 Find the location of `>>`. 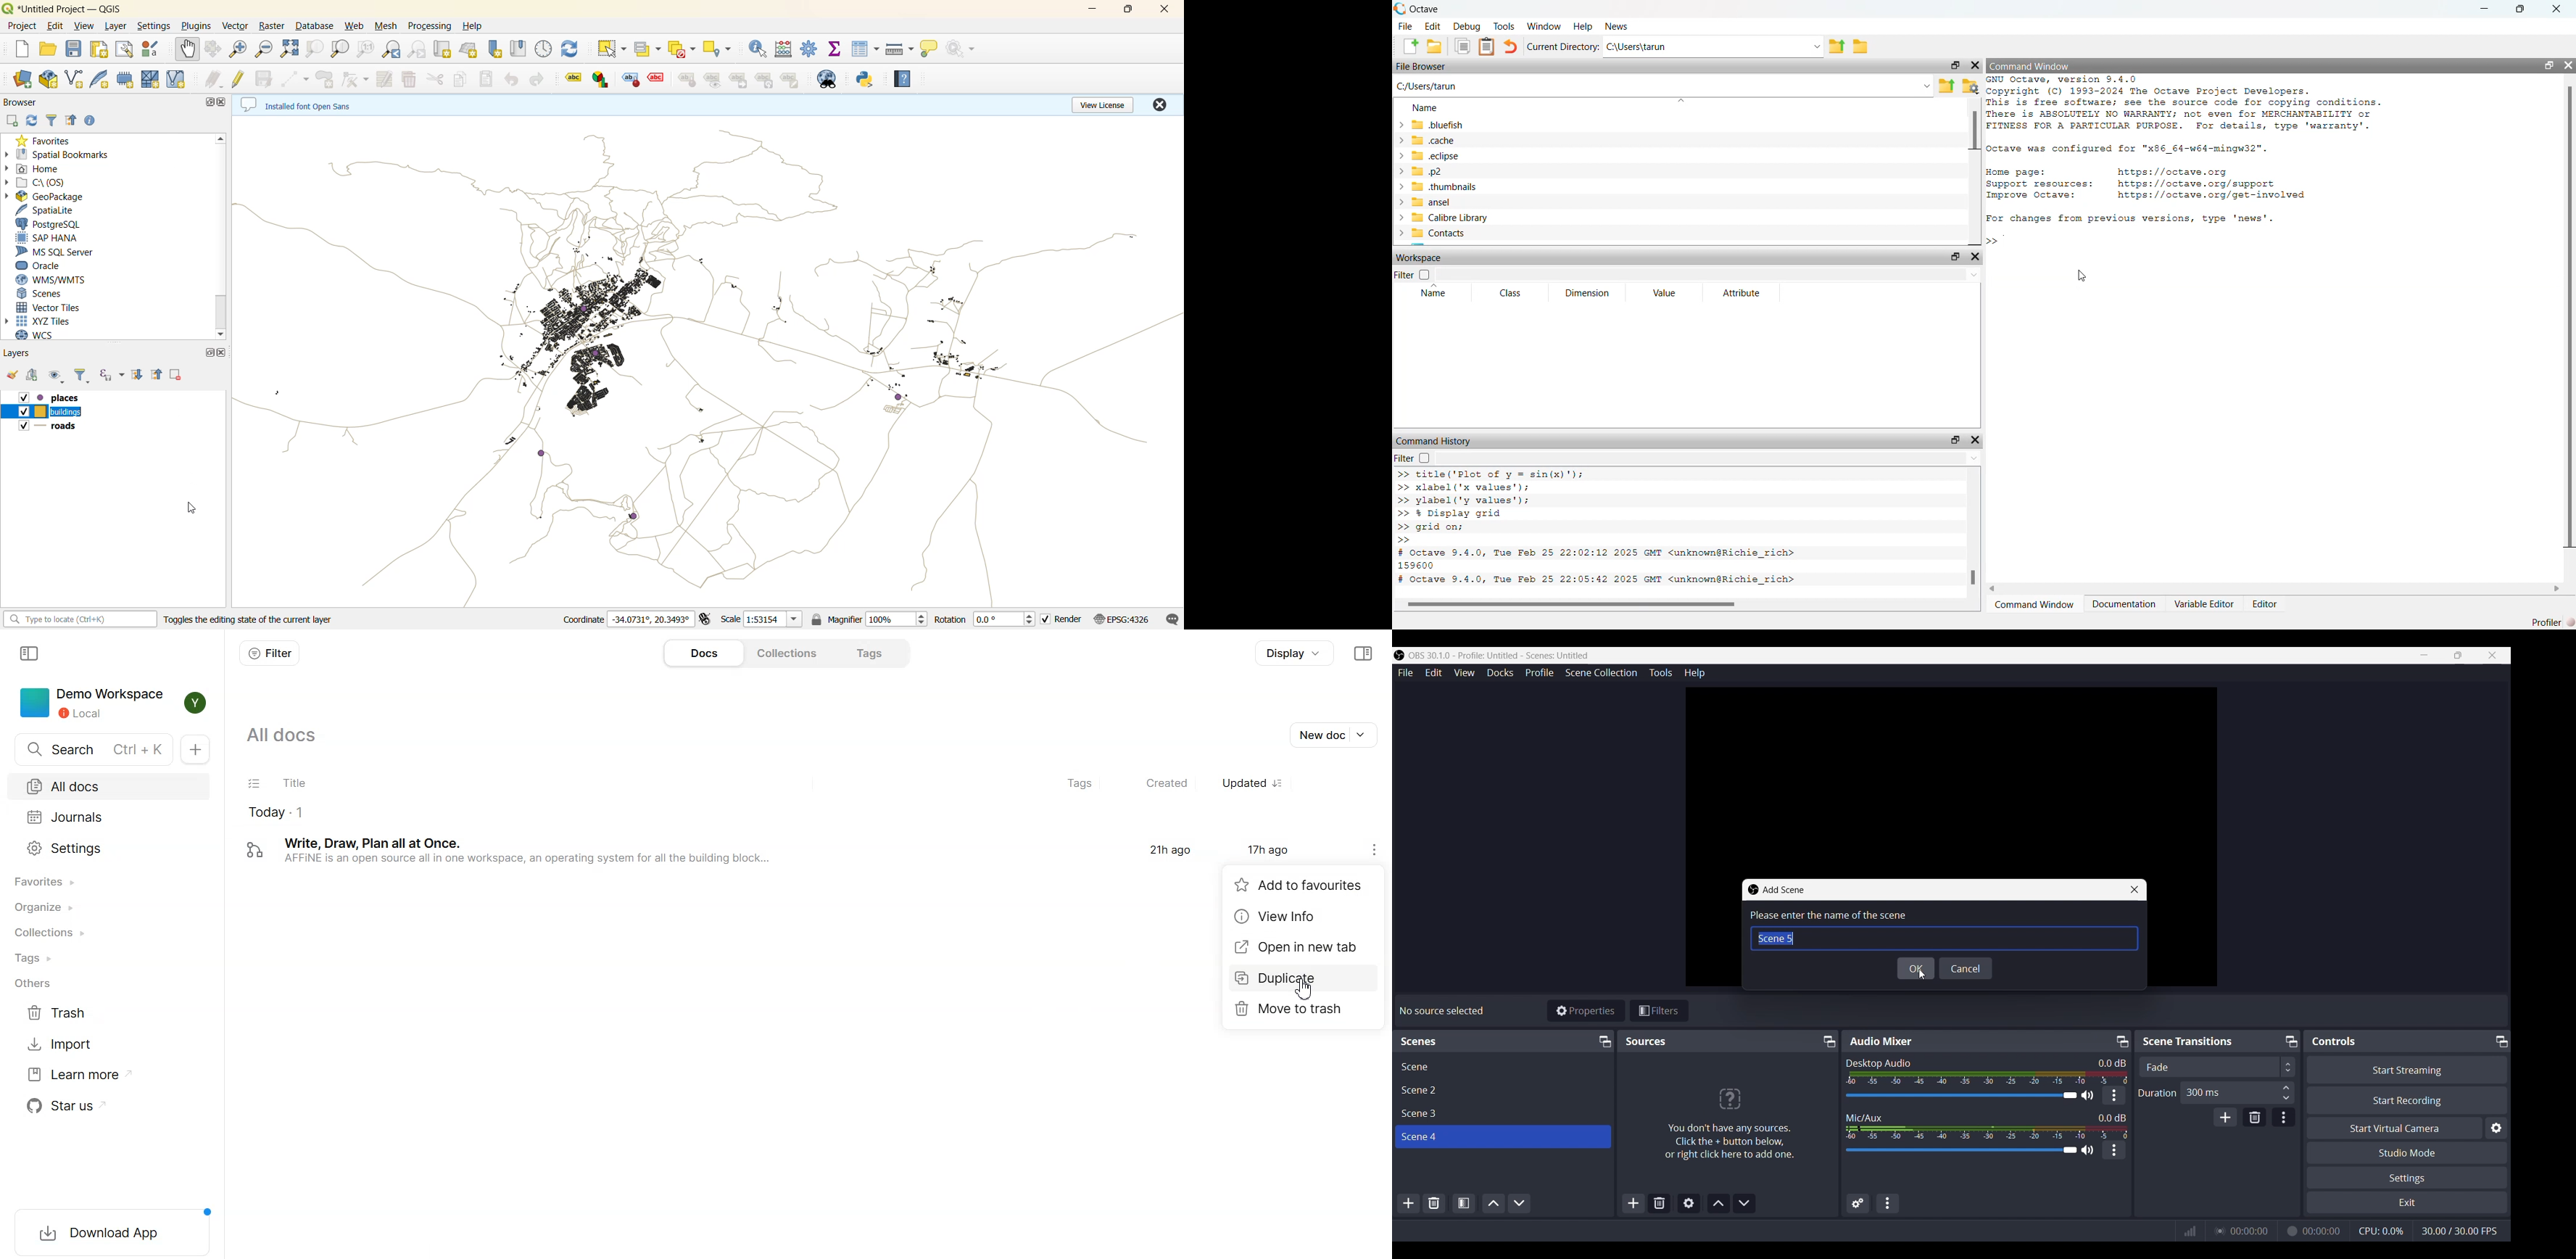

>> is located at coordinates (1406, 541).